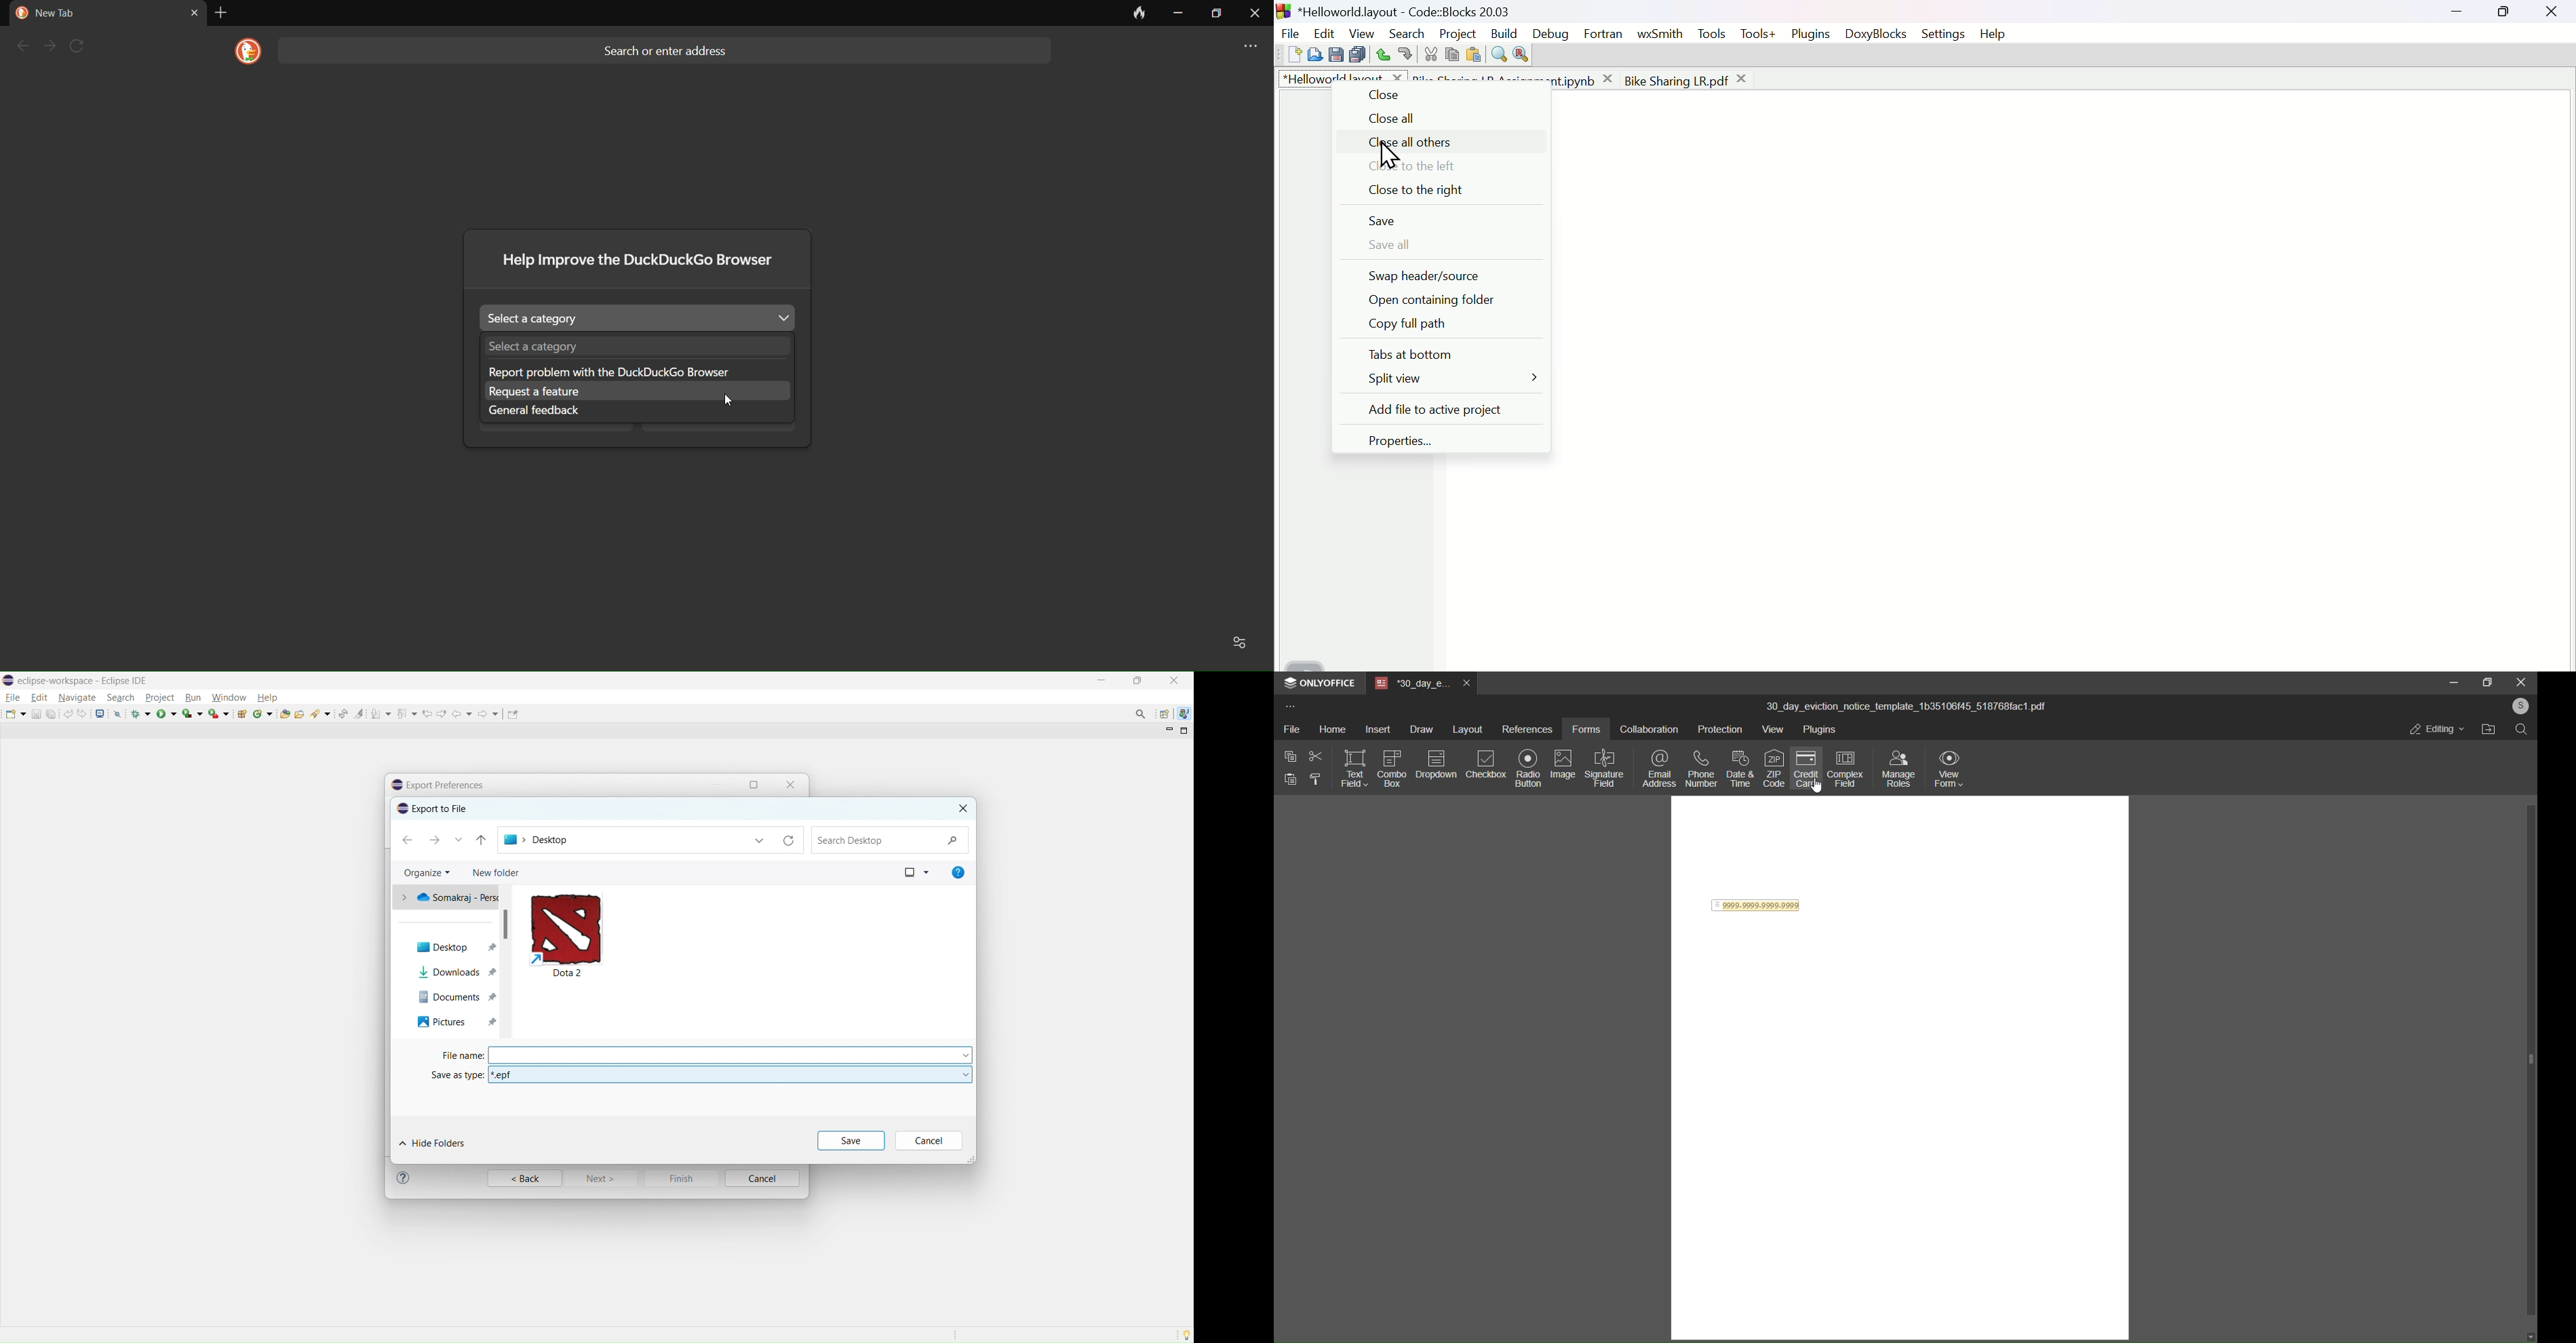 This screenshot has width=2576, height=1344. I want to click on Finish, so click(683, 1178).